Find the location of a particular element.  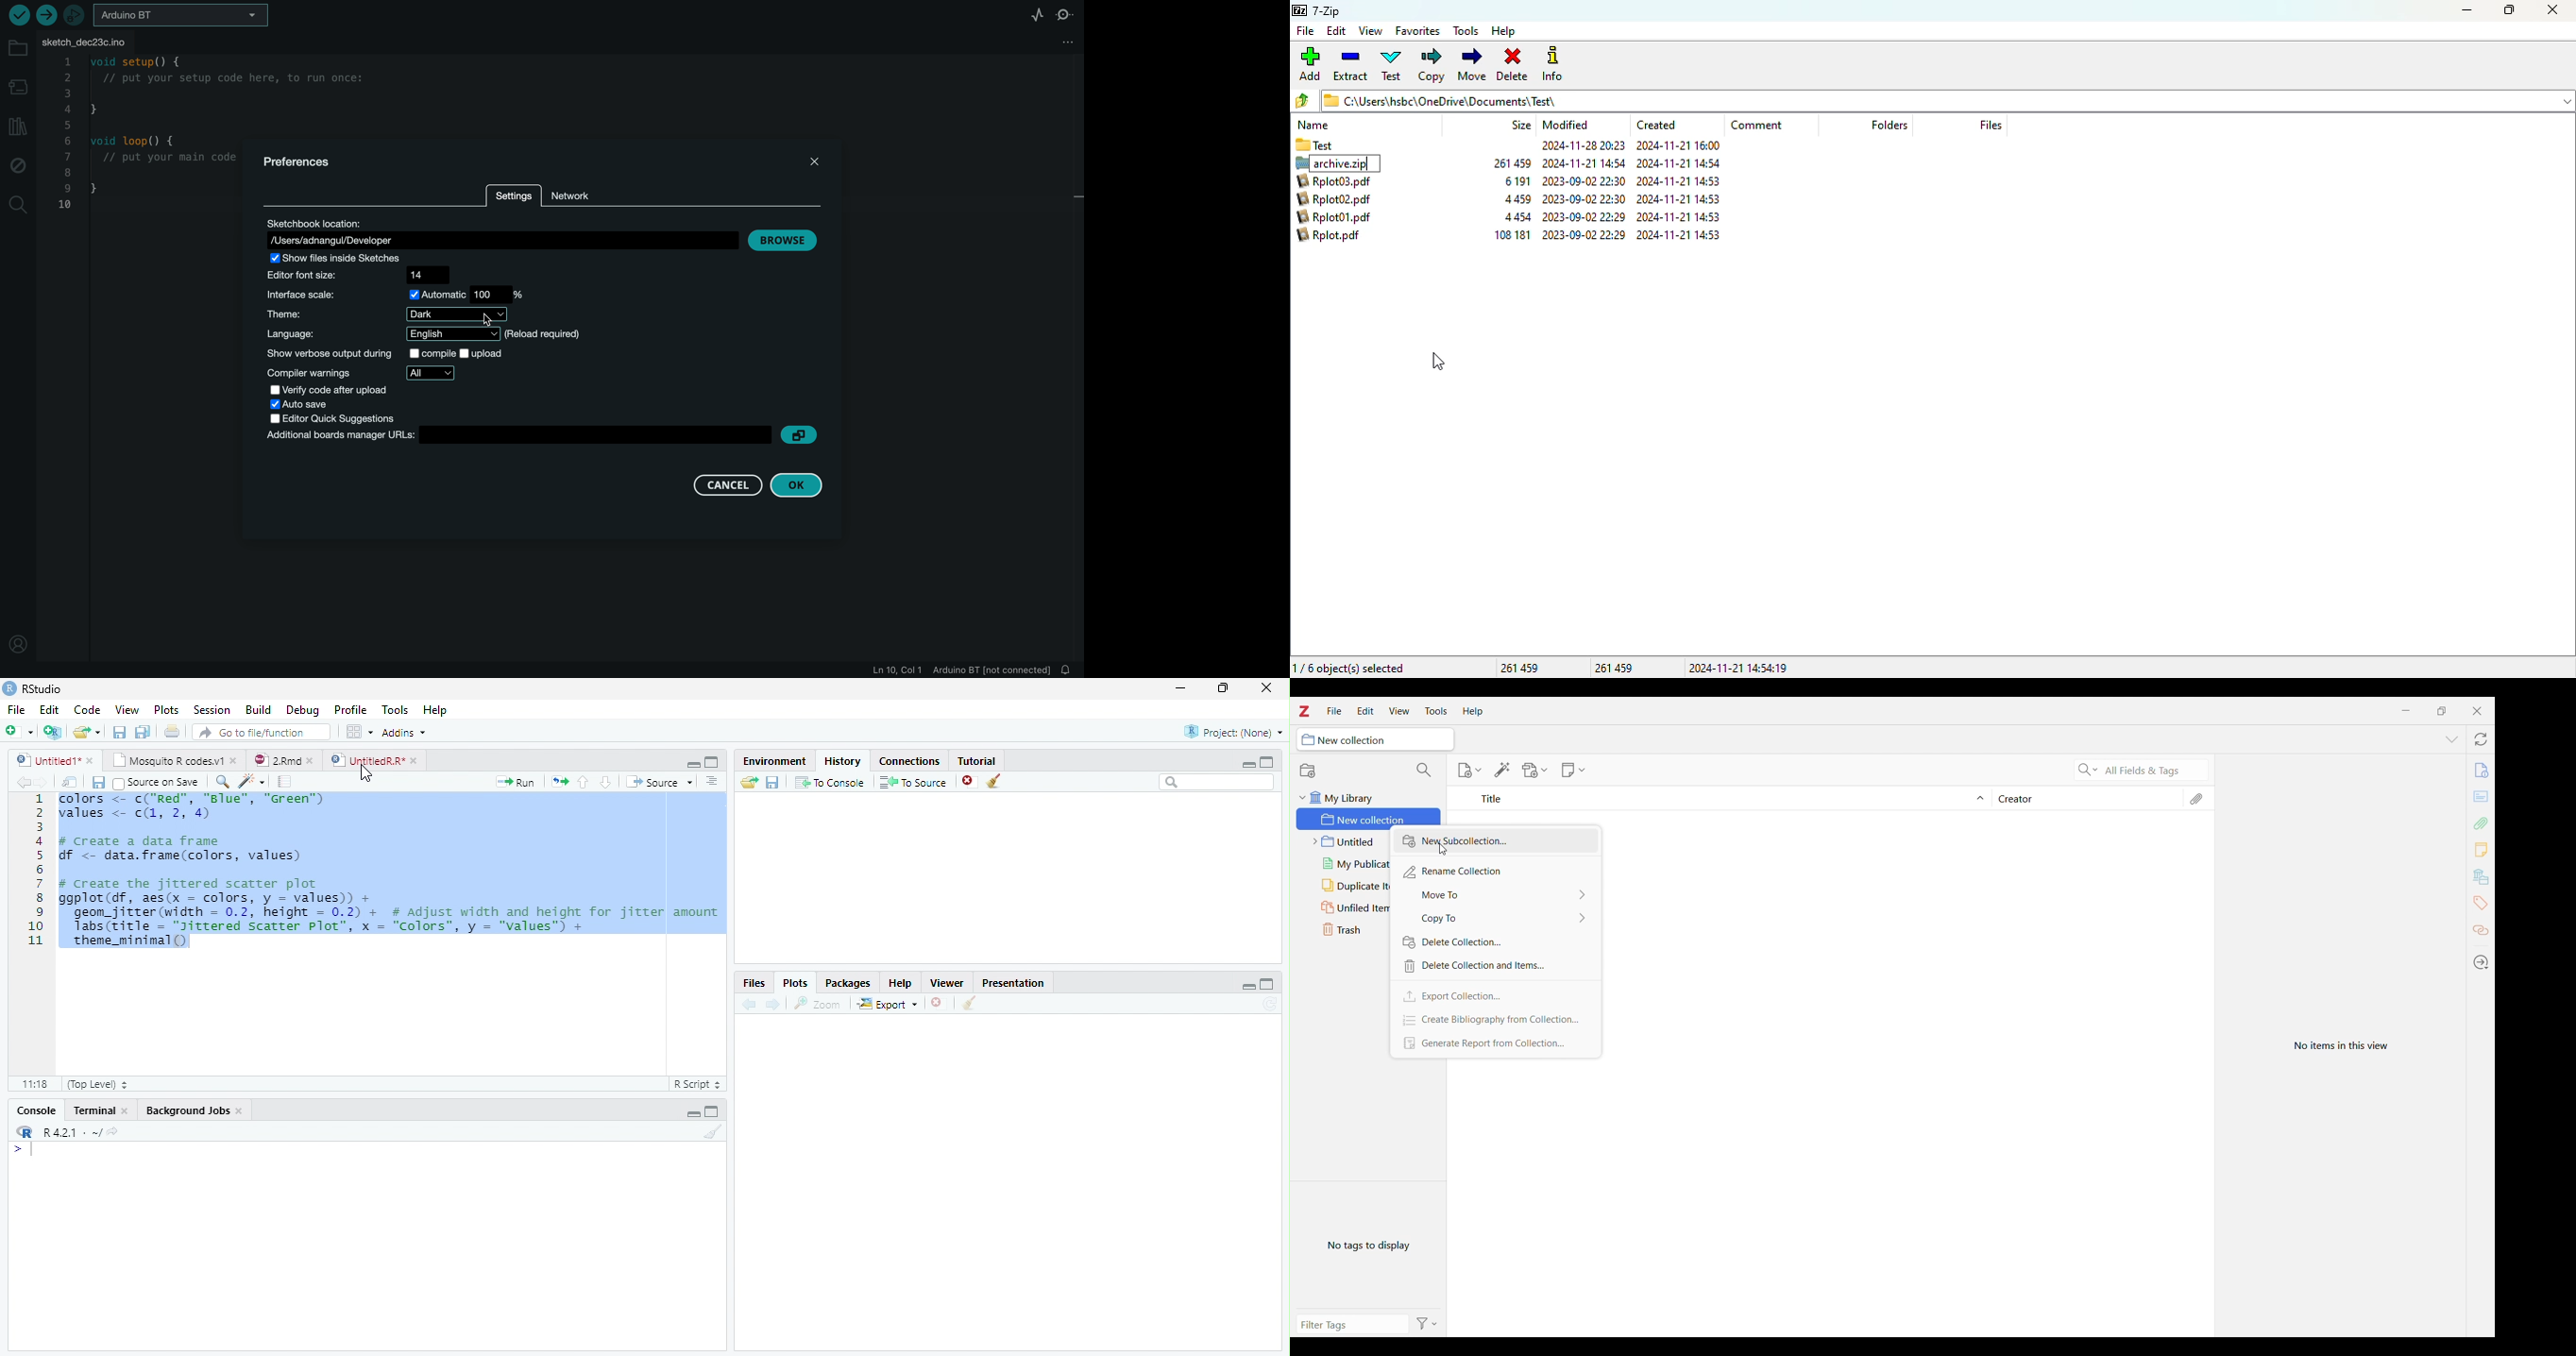

extract is located at coordinates (1351, 65).